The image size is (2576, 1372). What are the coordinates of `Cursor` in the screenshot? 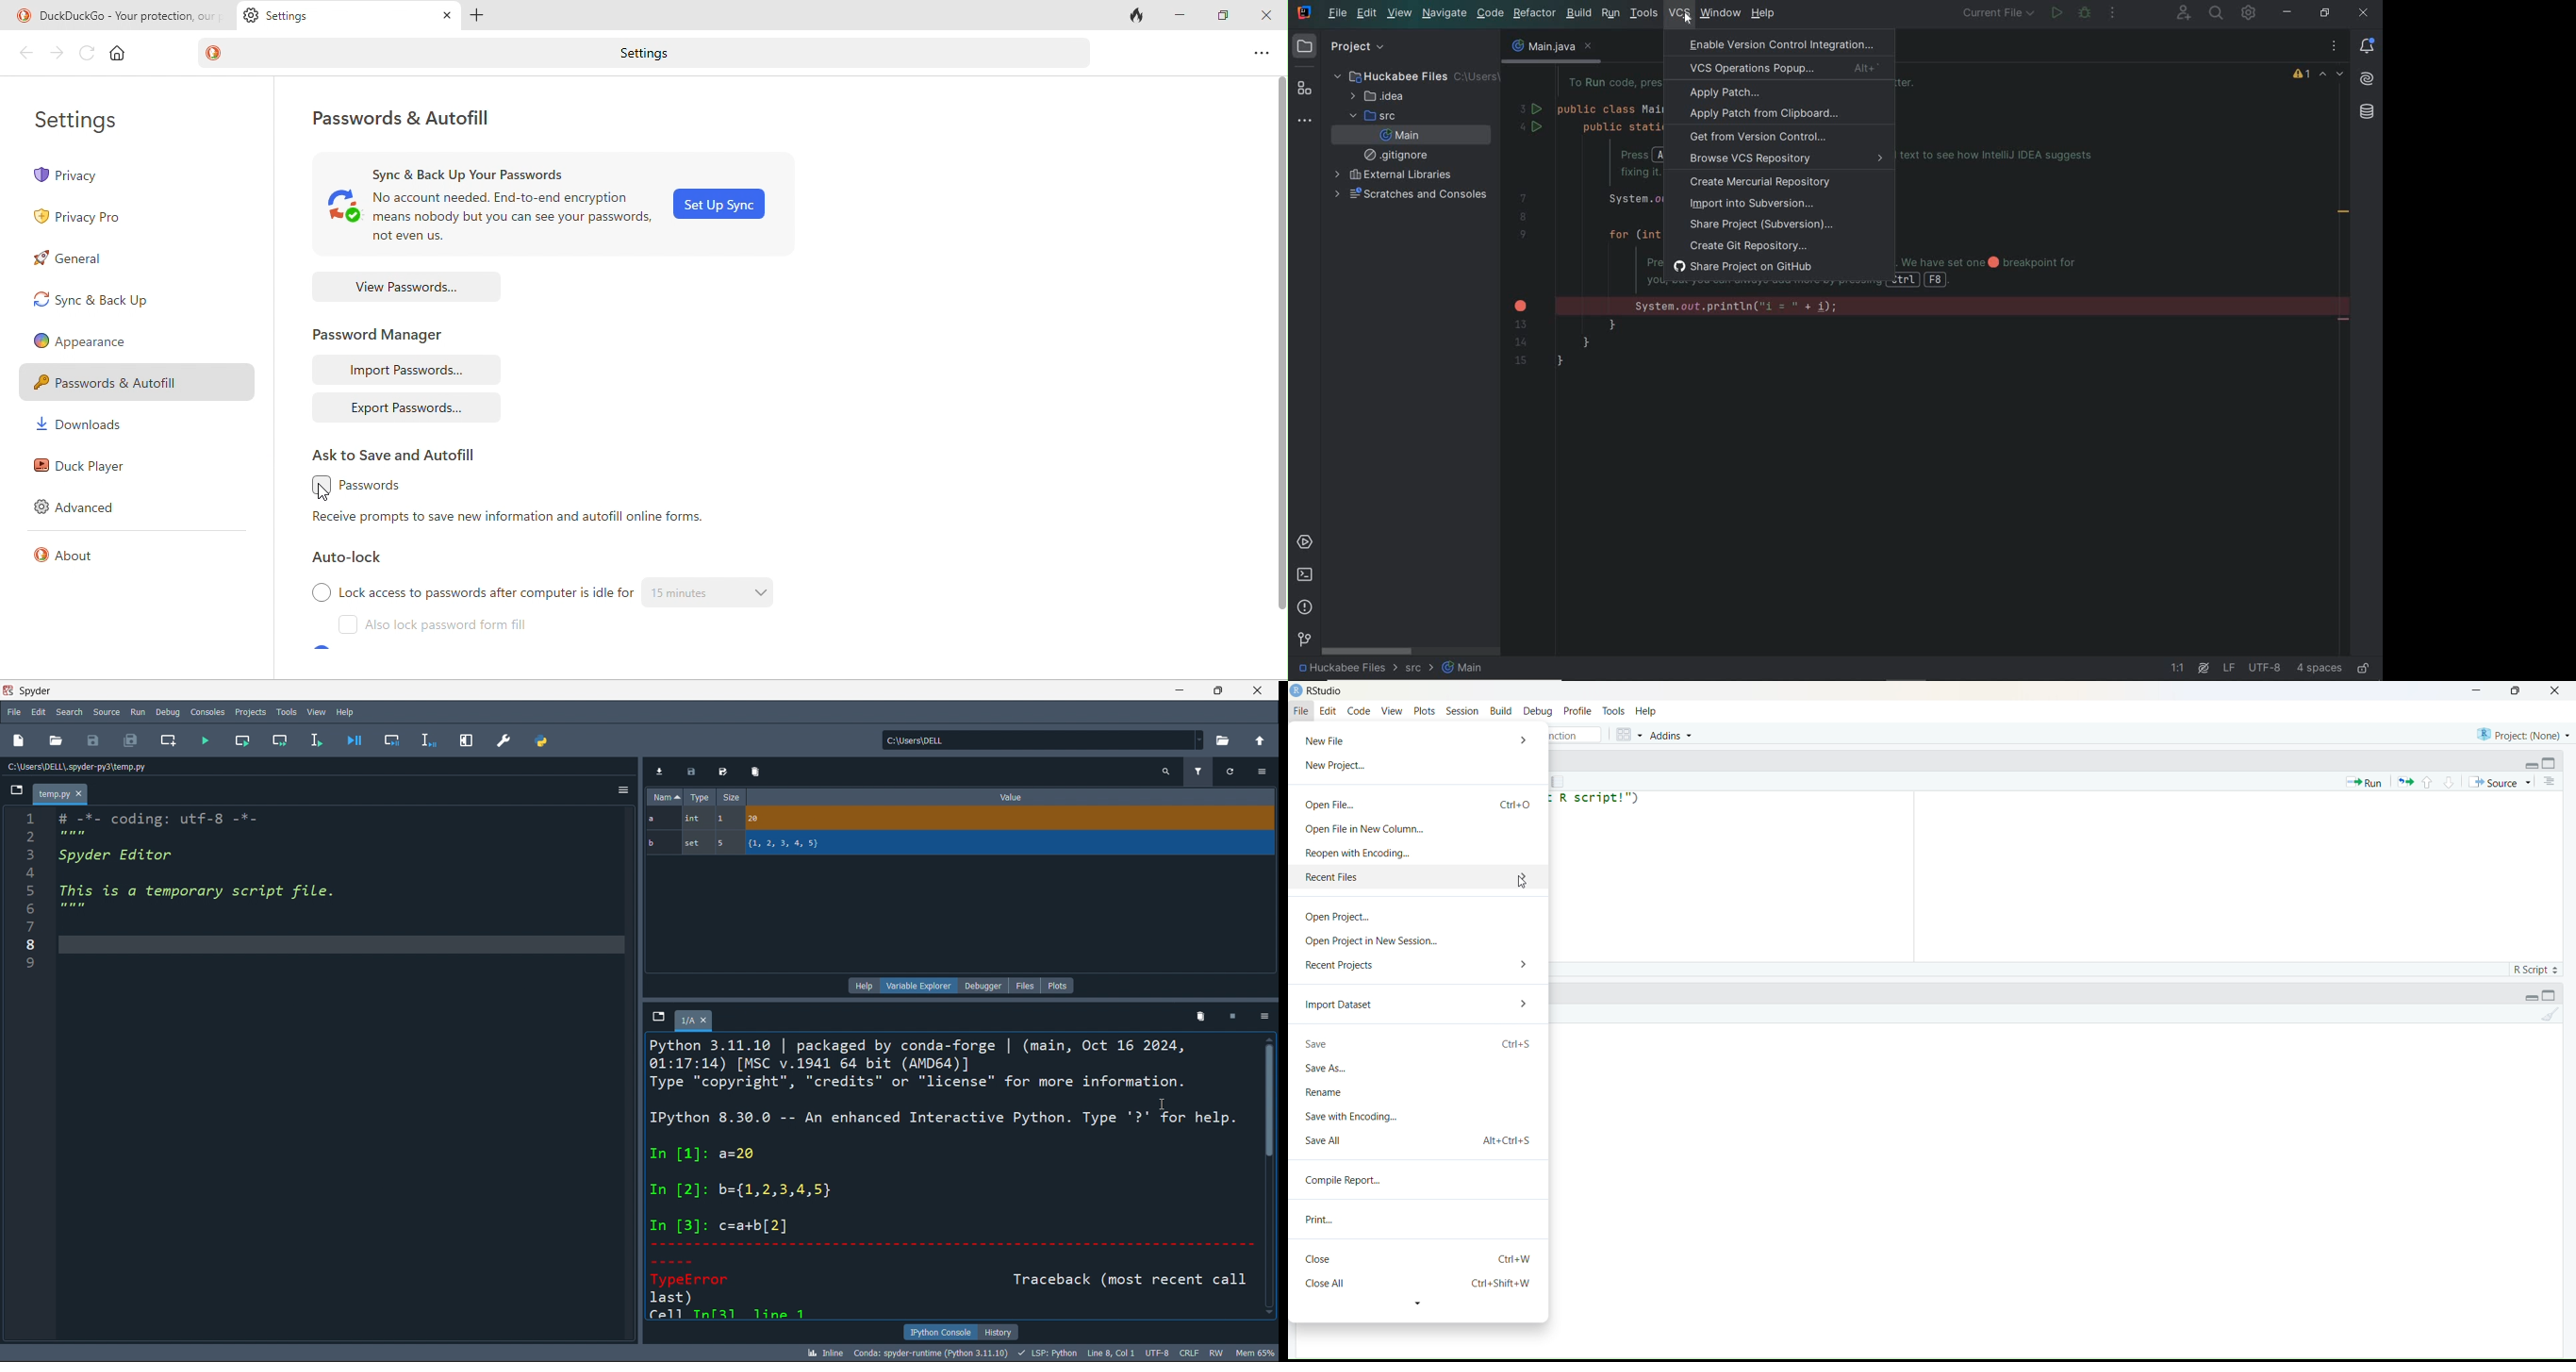 It's located at (1520, 882).